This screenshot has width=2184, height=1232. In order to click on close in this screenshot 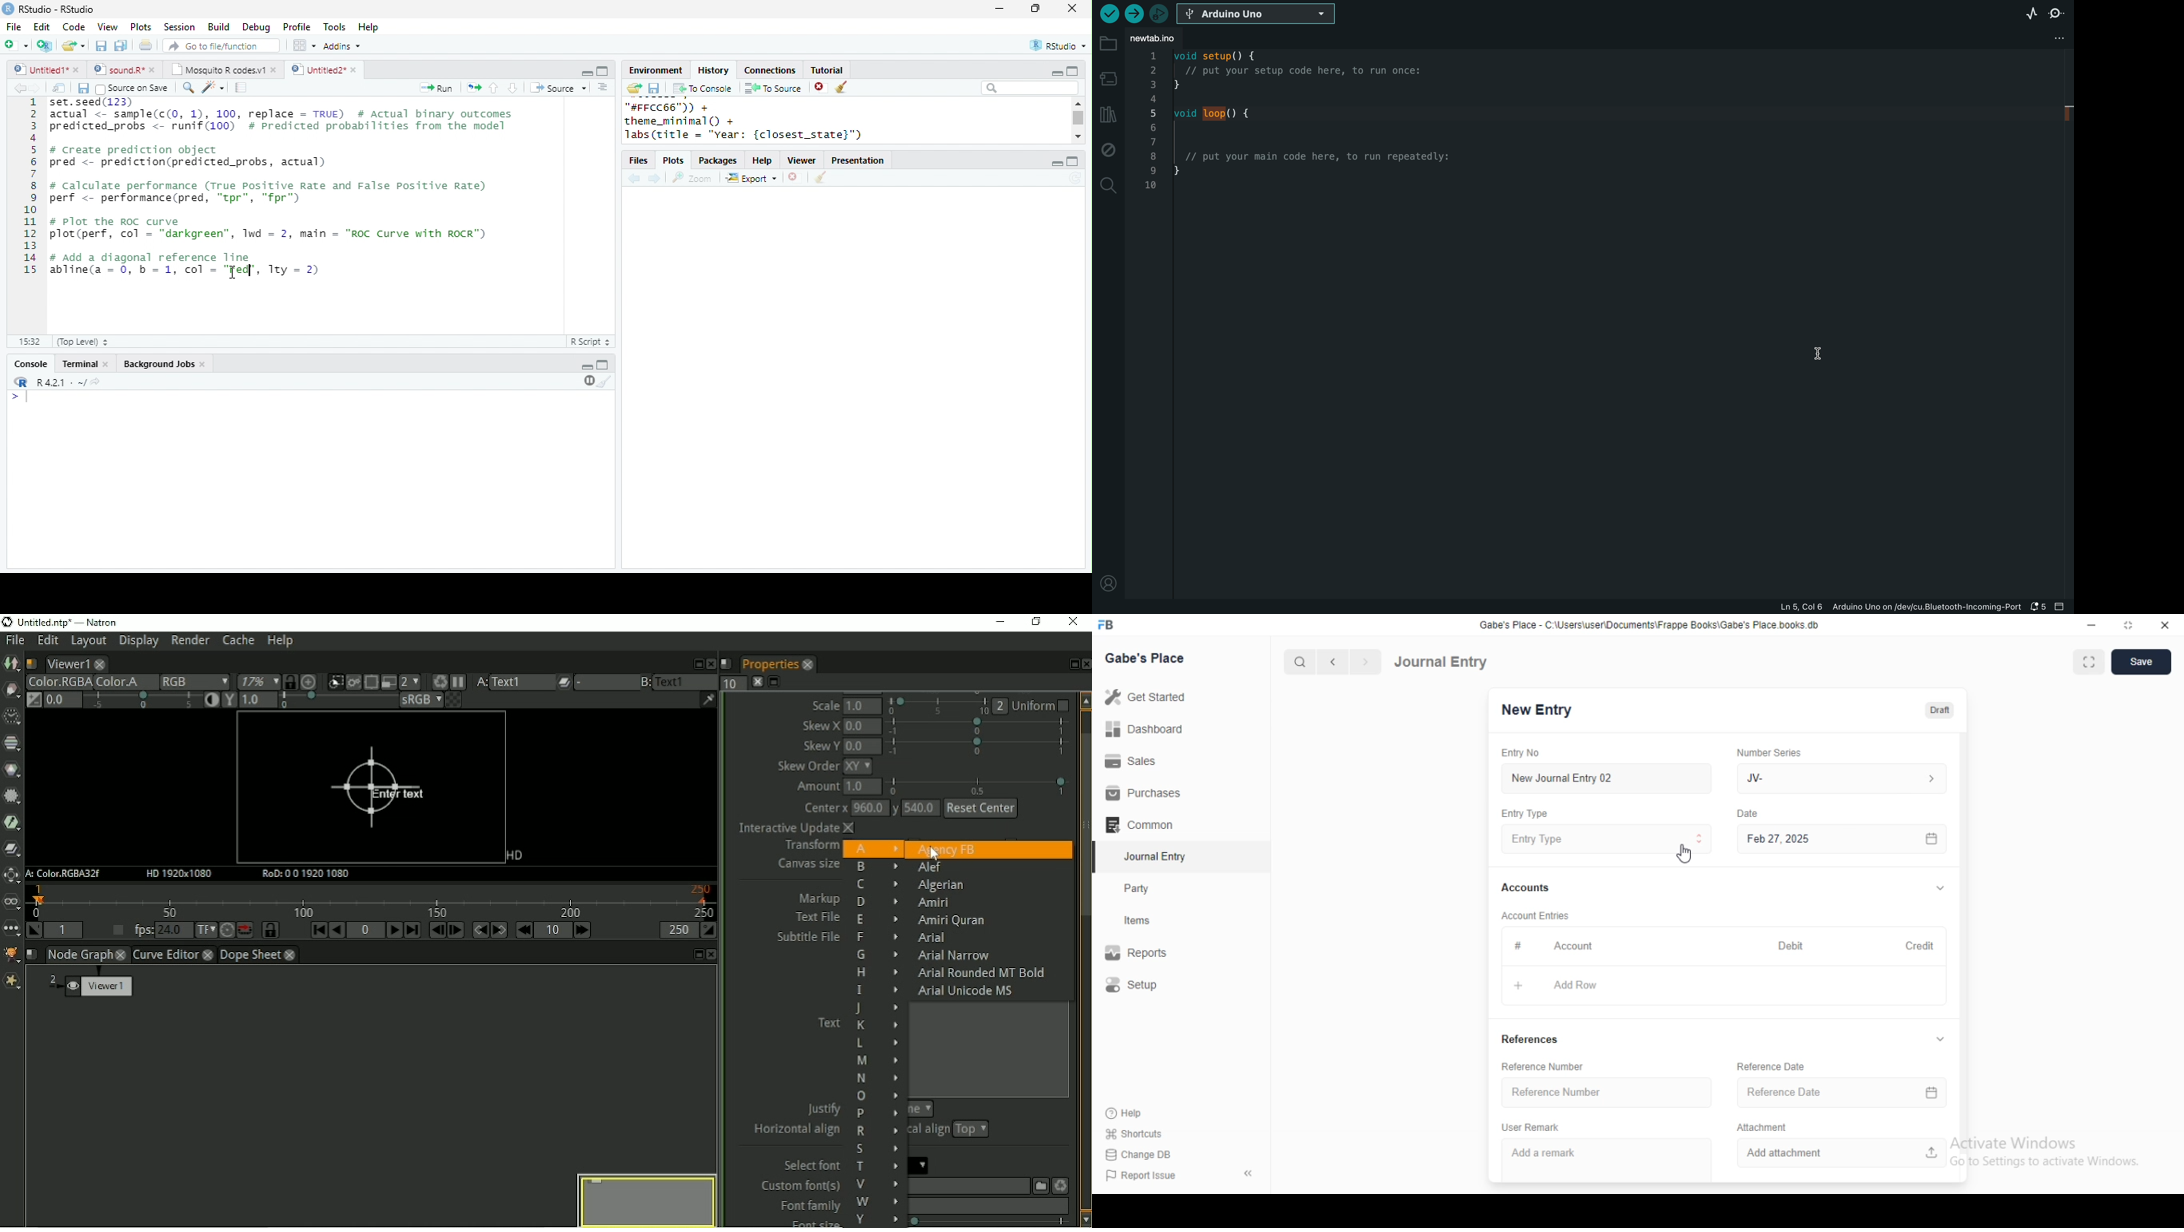, I will do `click(155, 70)`.